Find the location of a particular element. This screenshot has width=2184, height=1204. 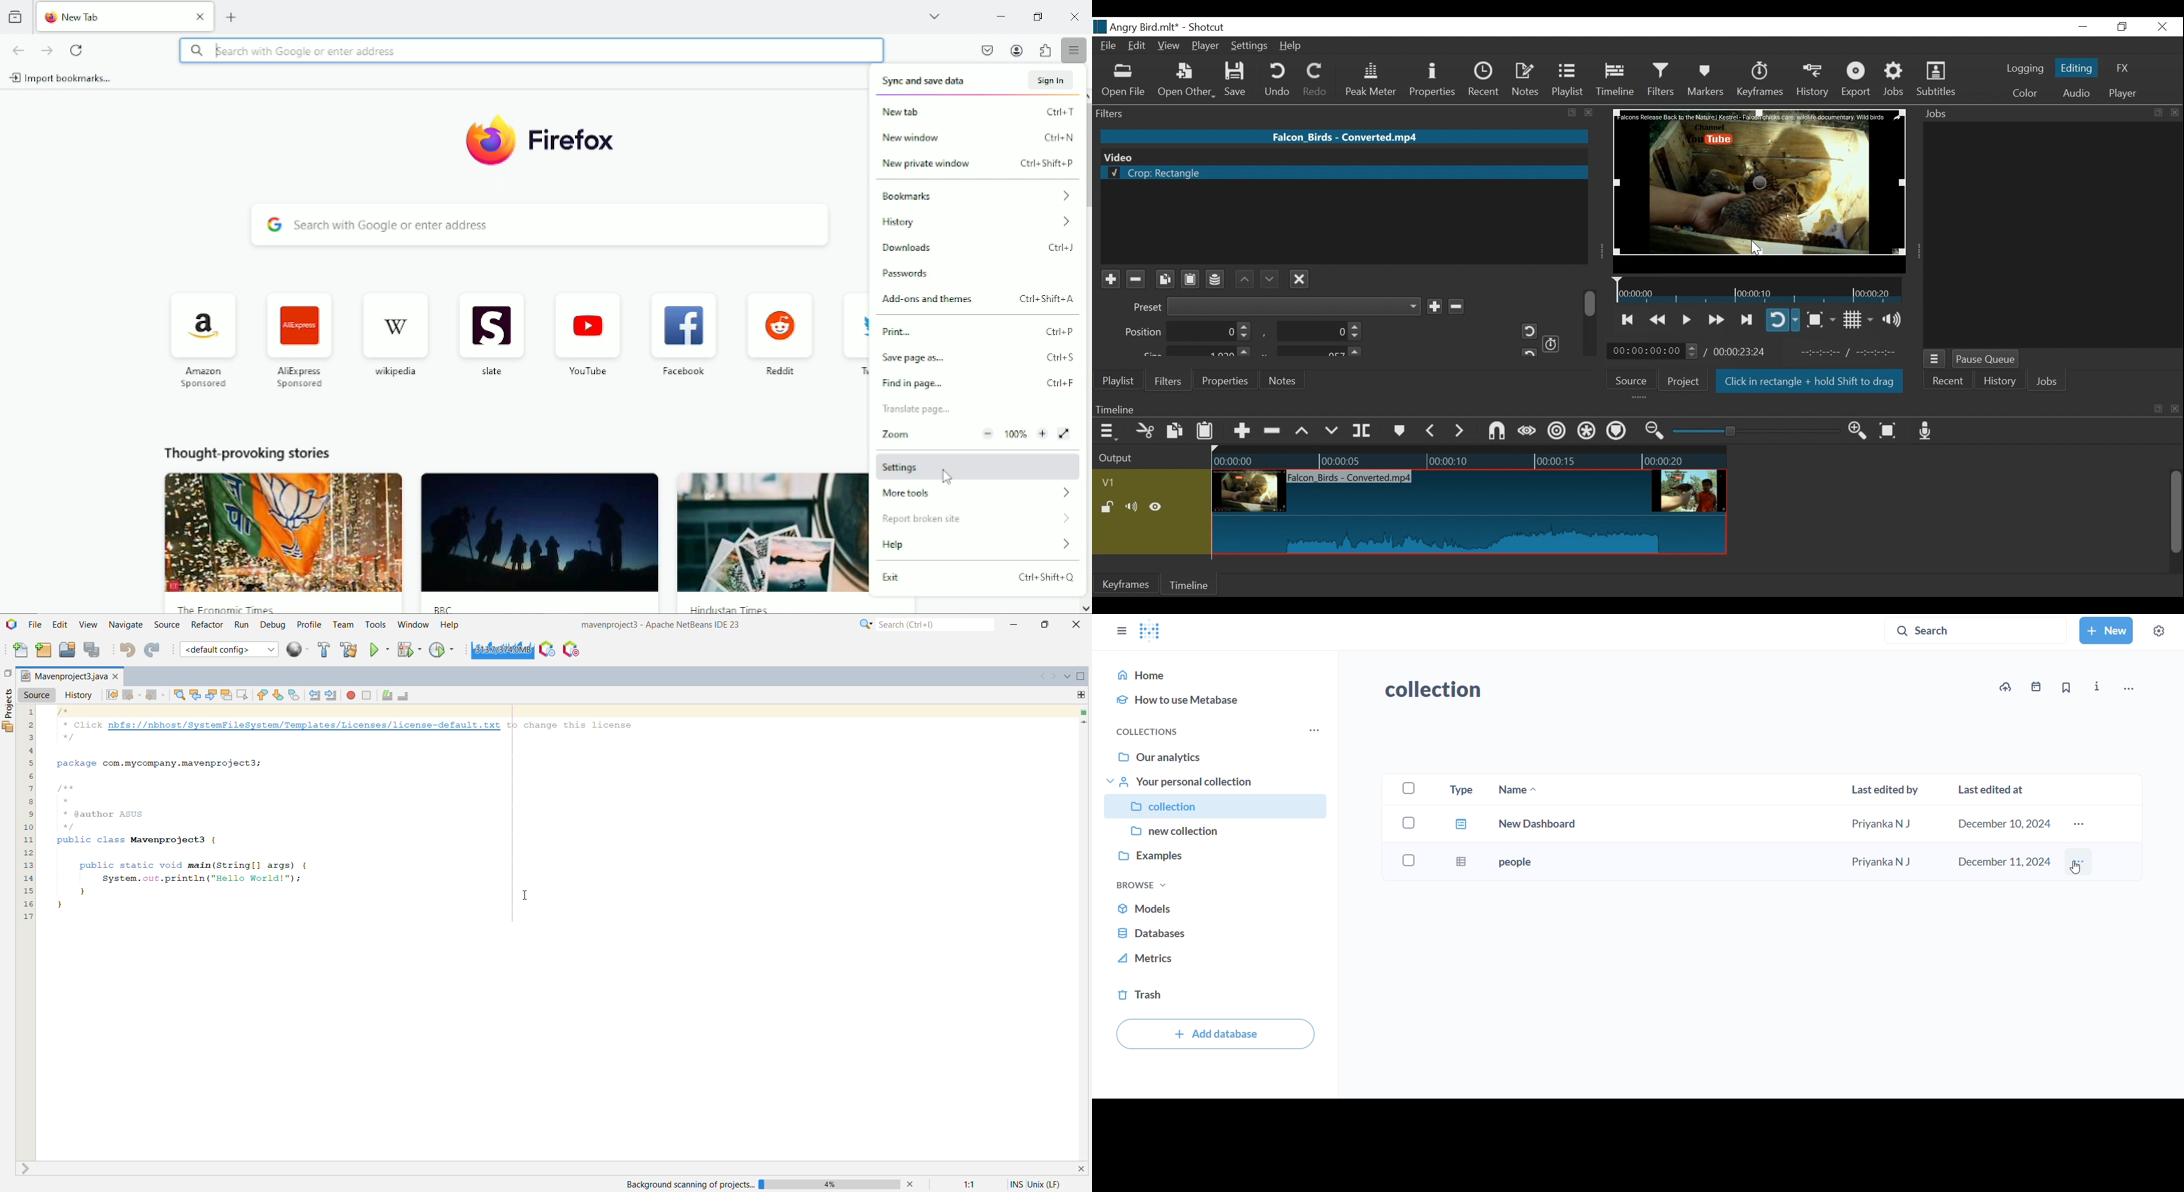

Player is located at coordinates (1206, 47).